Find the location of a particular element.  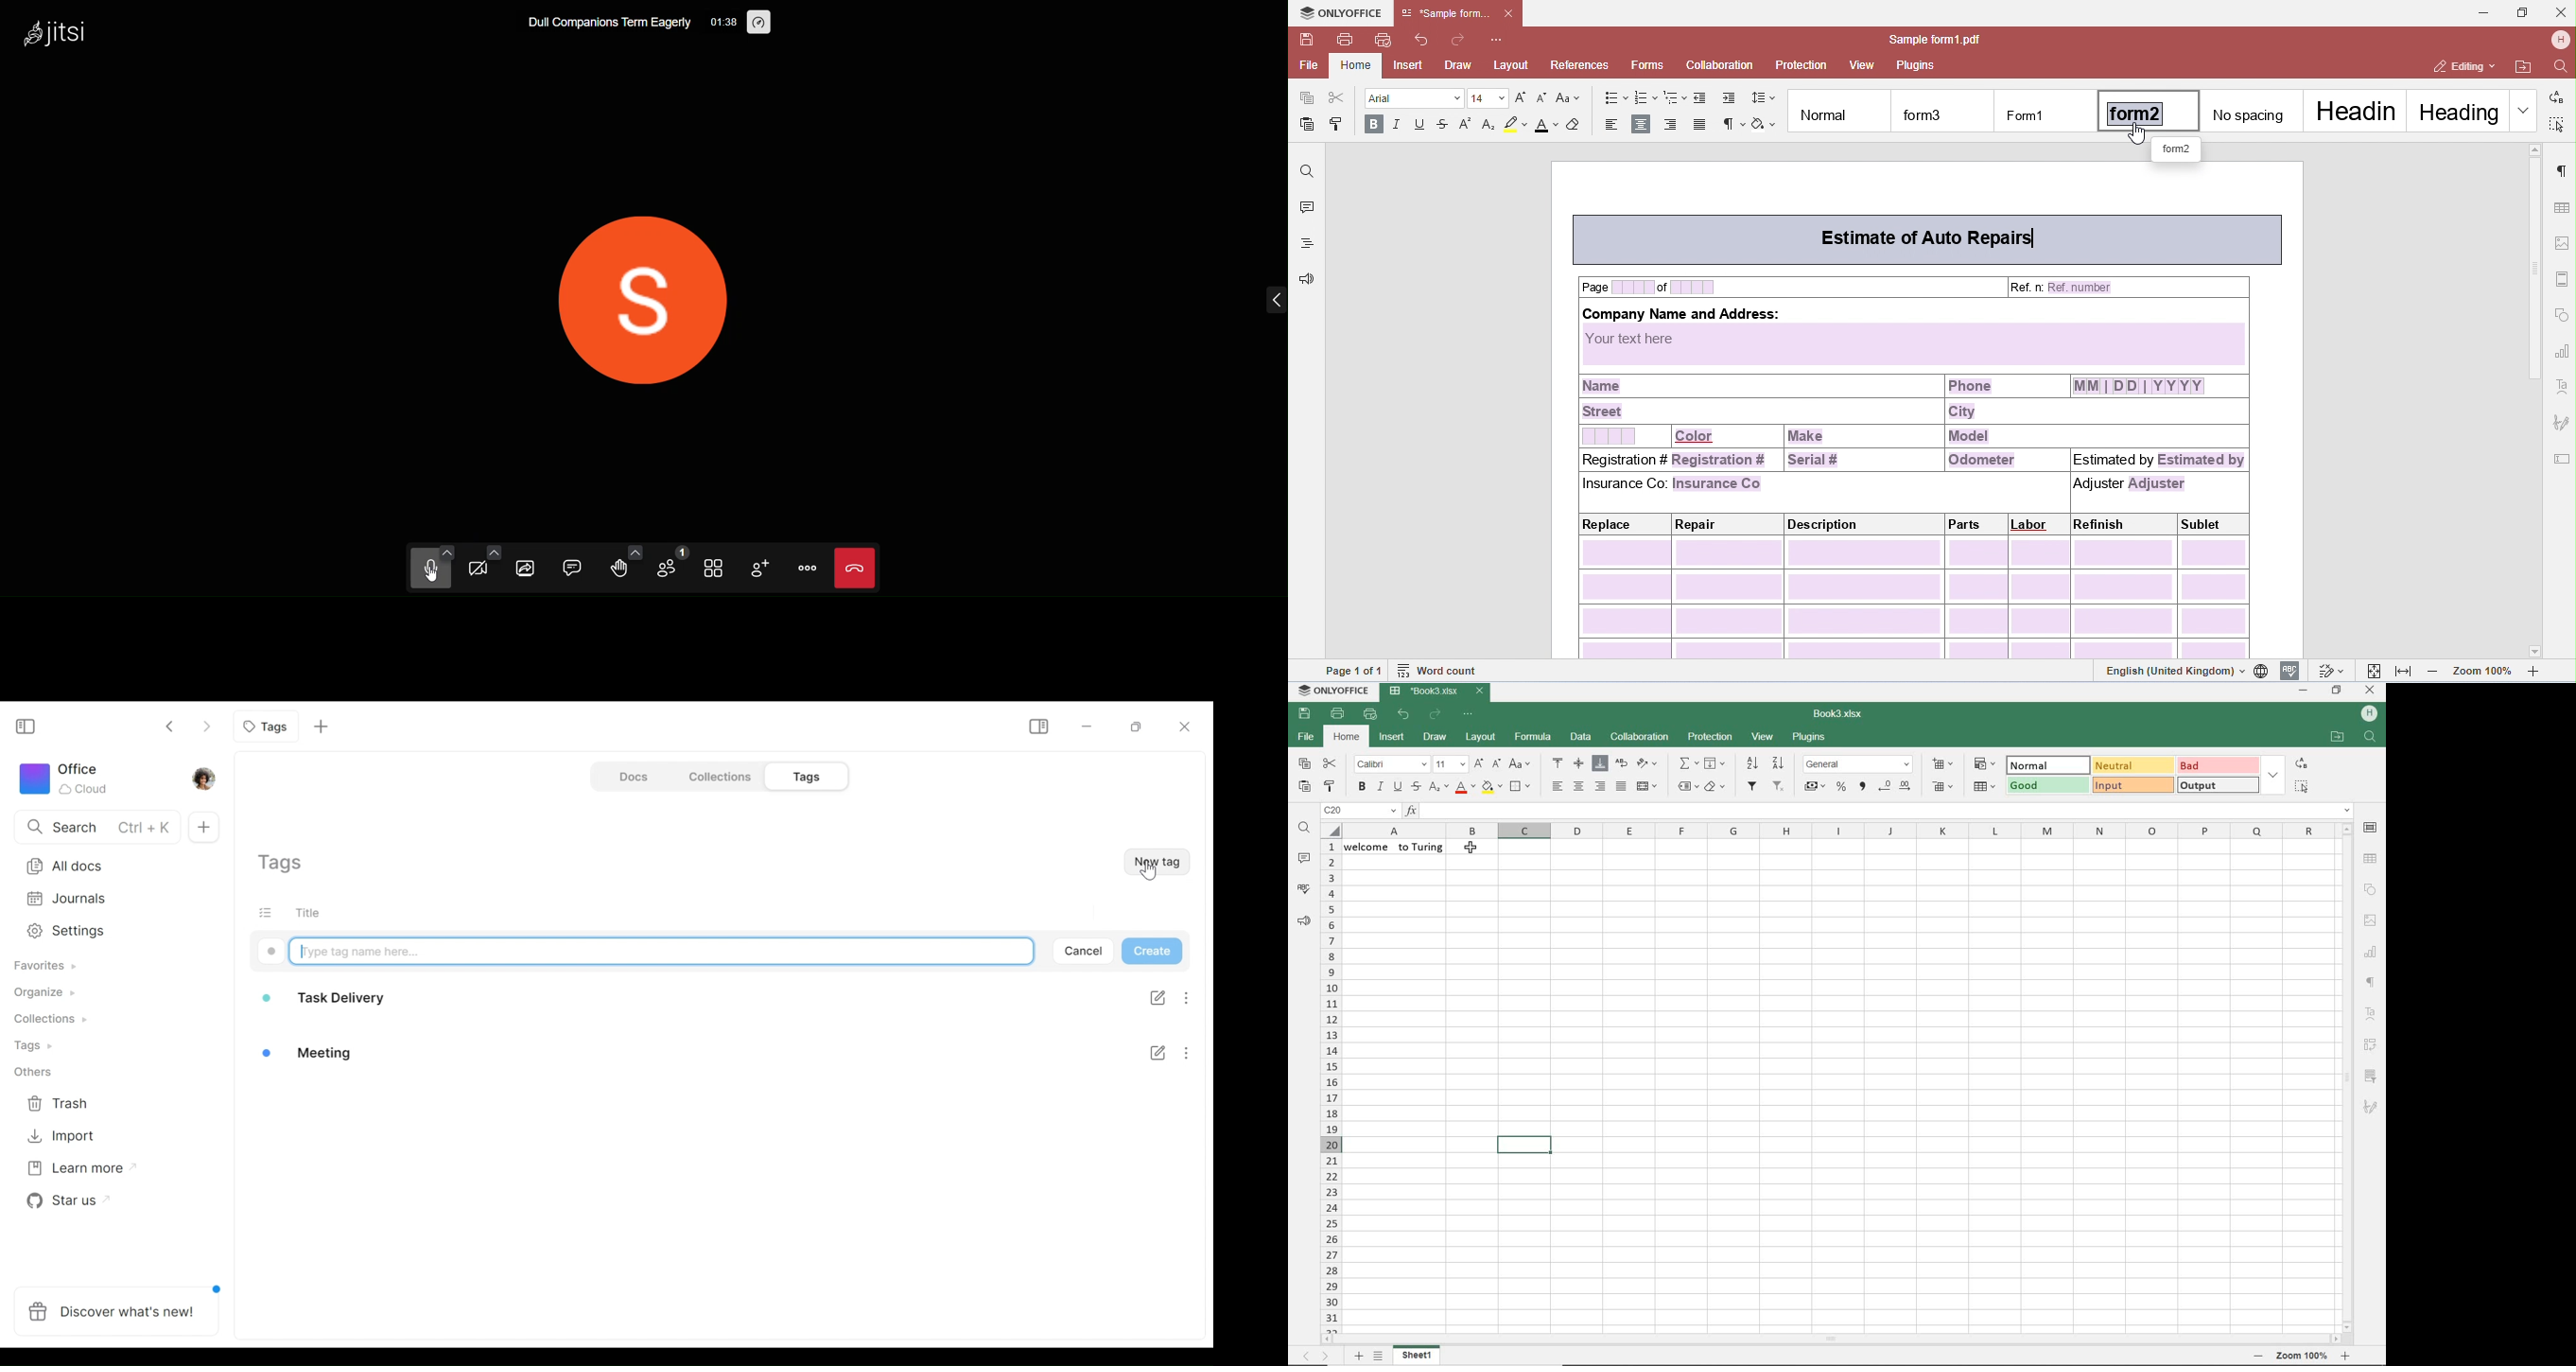

font color is located at coordinates (1465, 787).